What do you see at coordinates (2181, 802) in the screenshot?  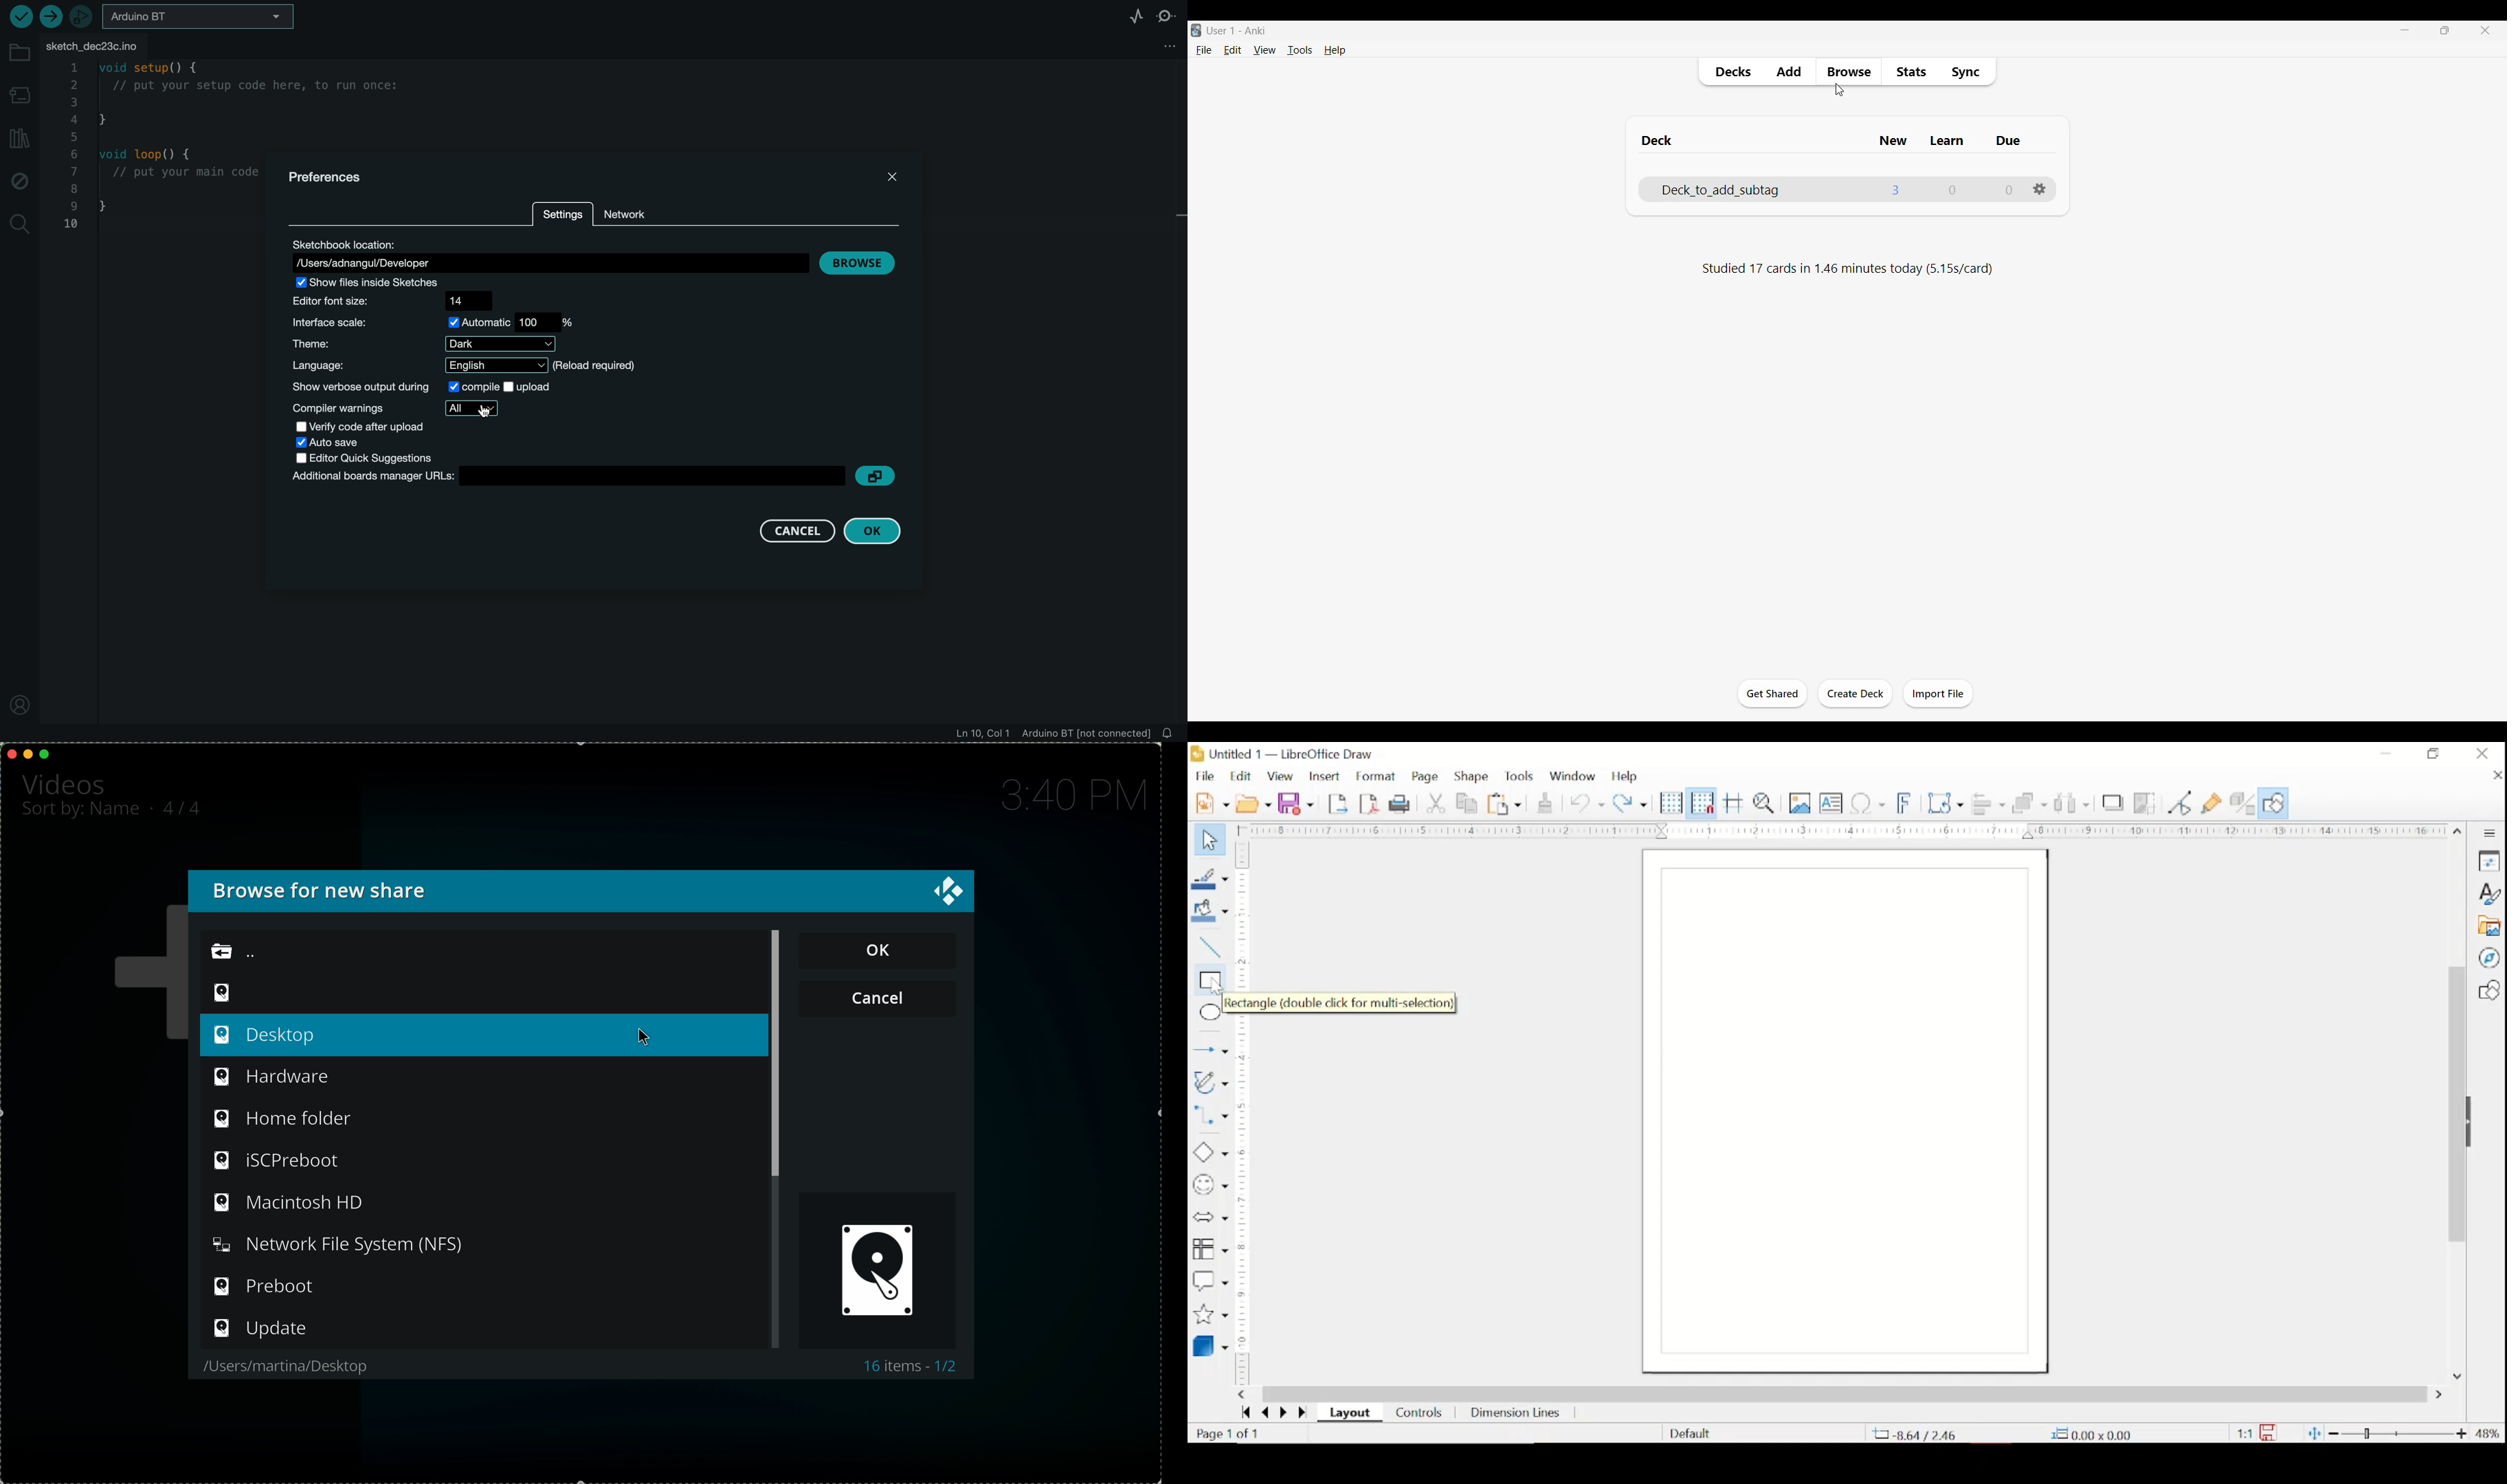 I see `toggle point edit mode` at bounding box center [2181, 802].